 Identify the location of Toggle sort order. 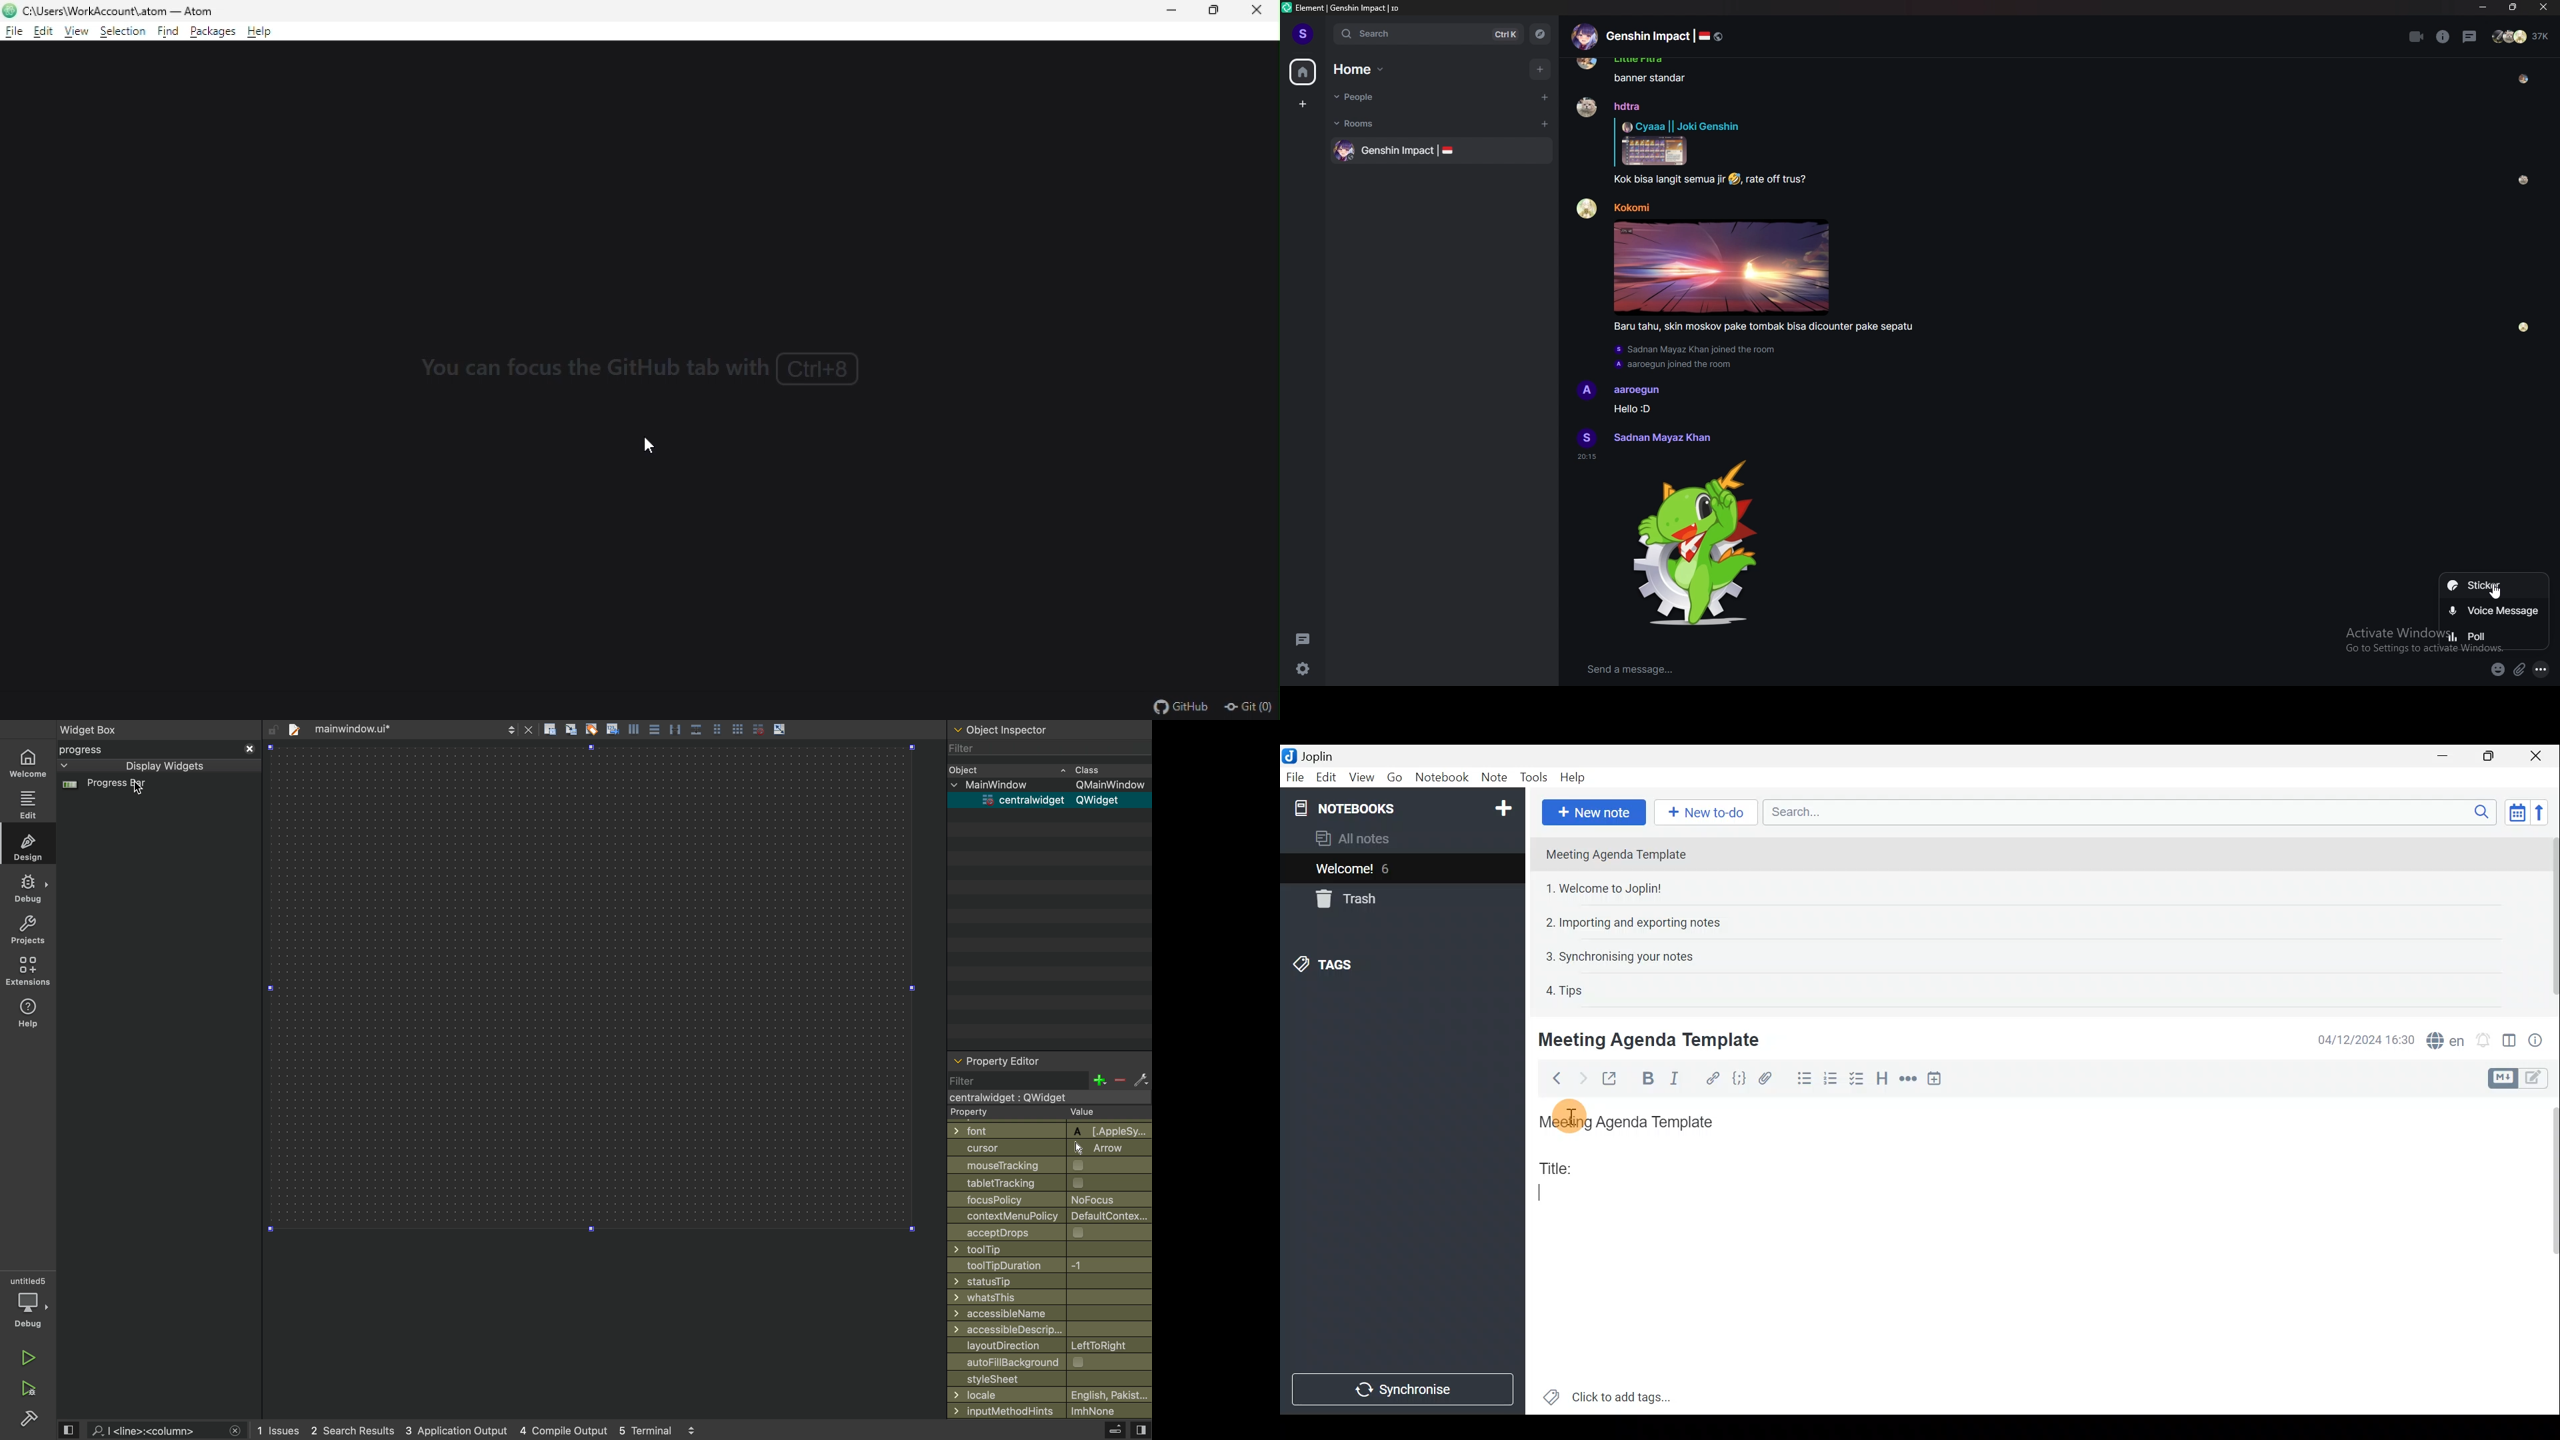
(2515, 811).